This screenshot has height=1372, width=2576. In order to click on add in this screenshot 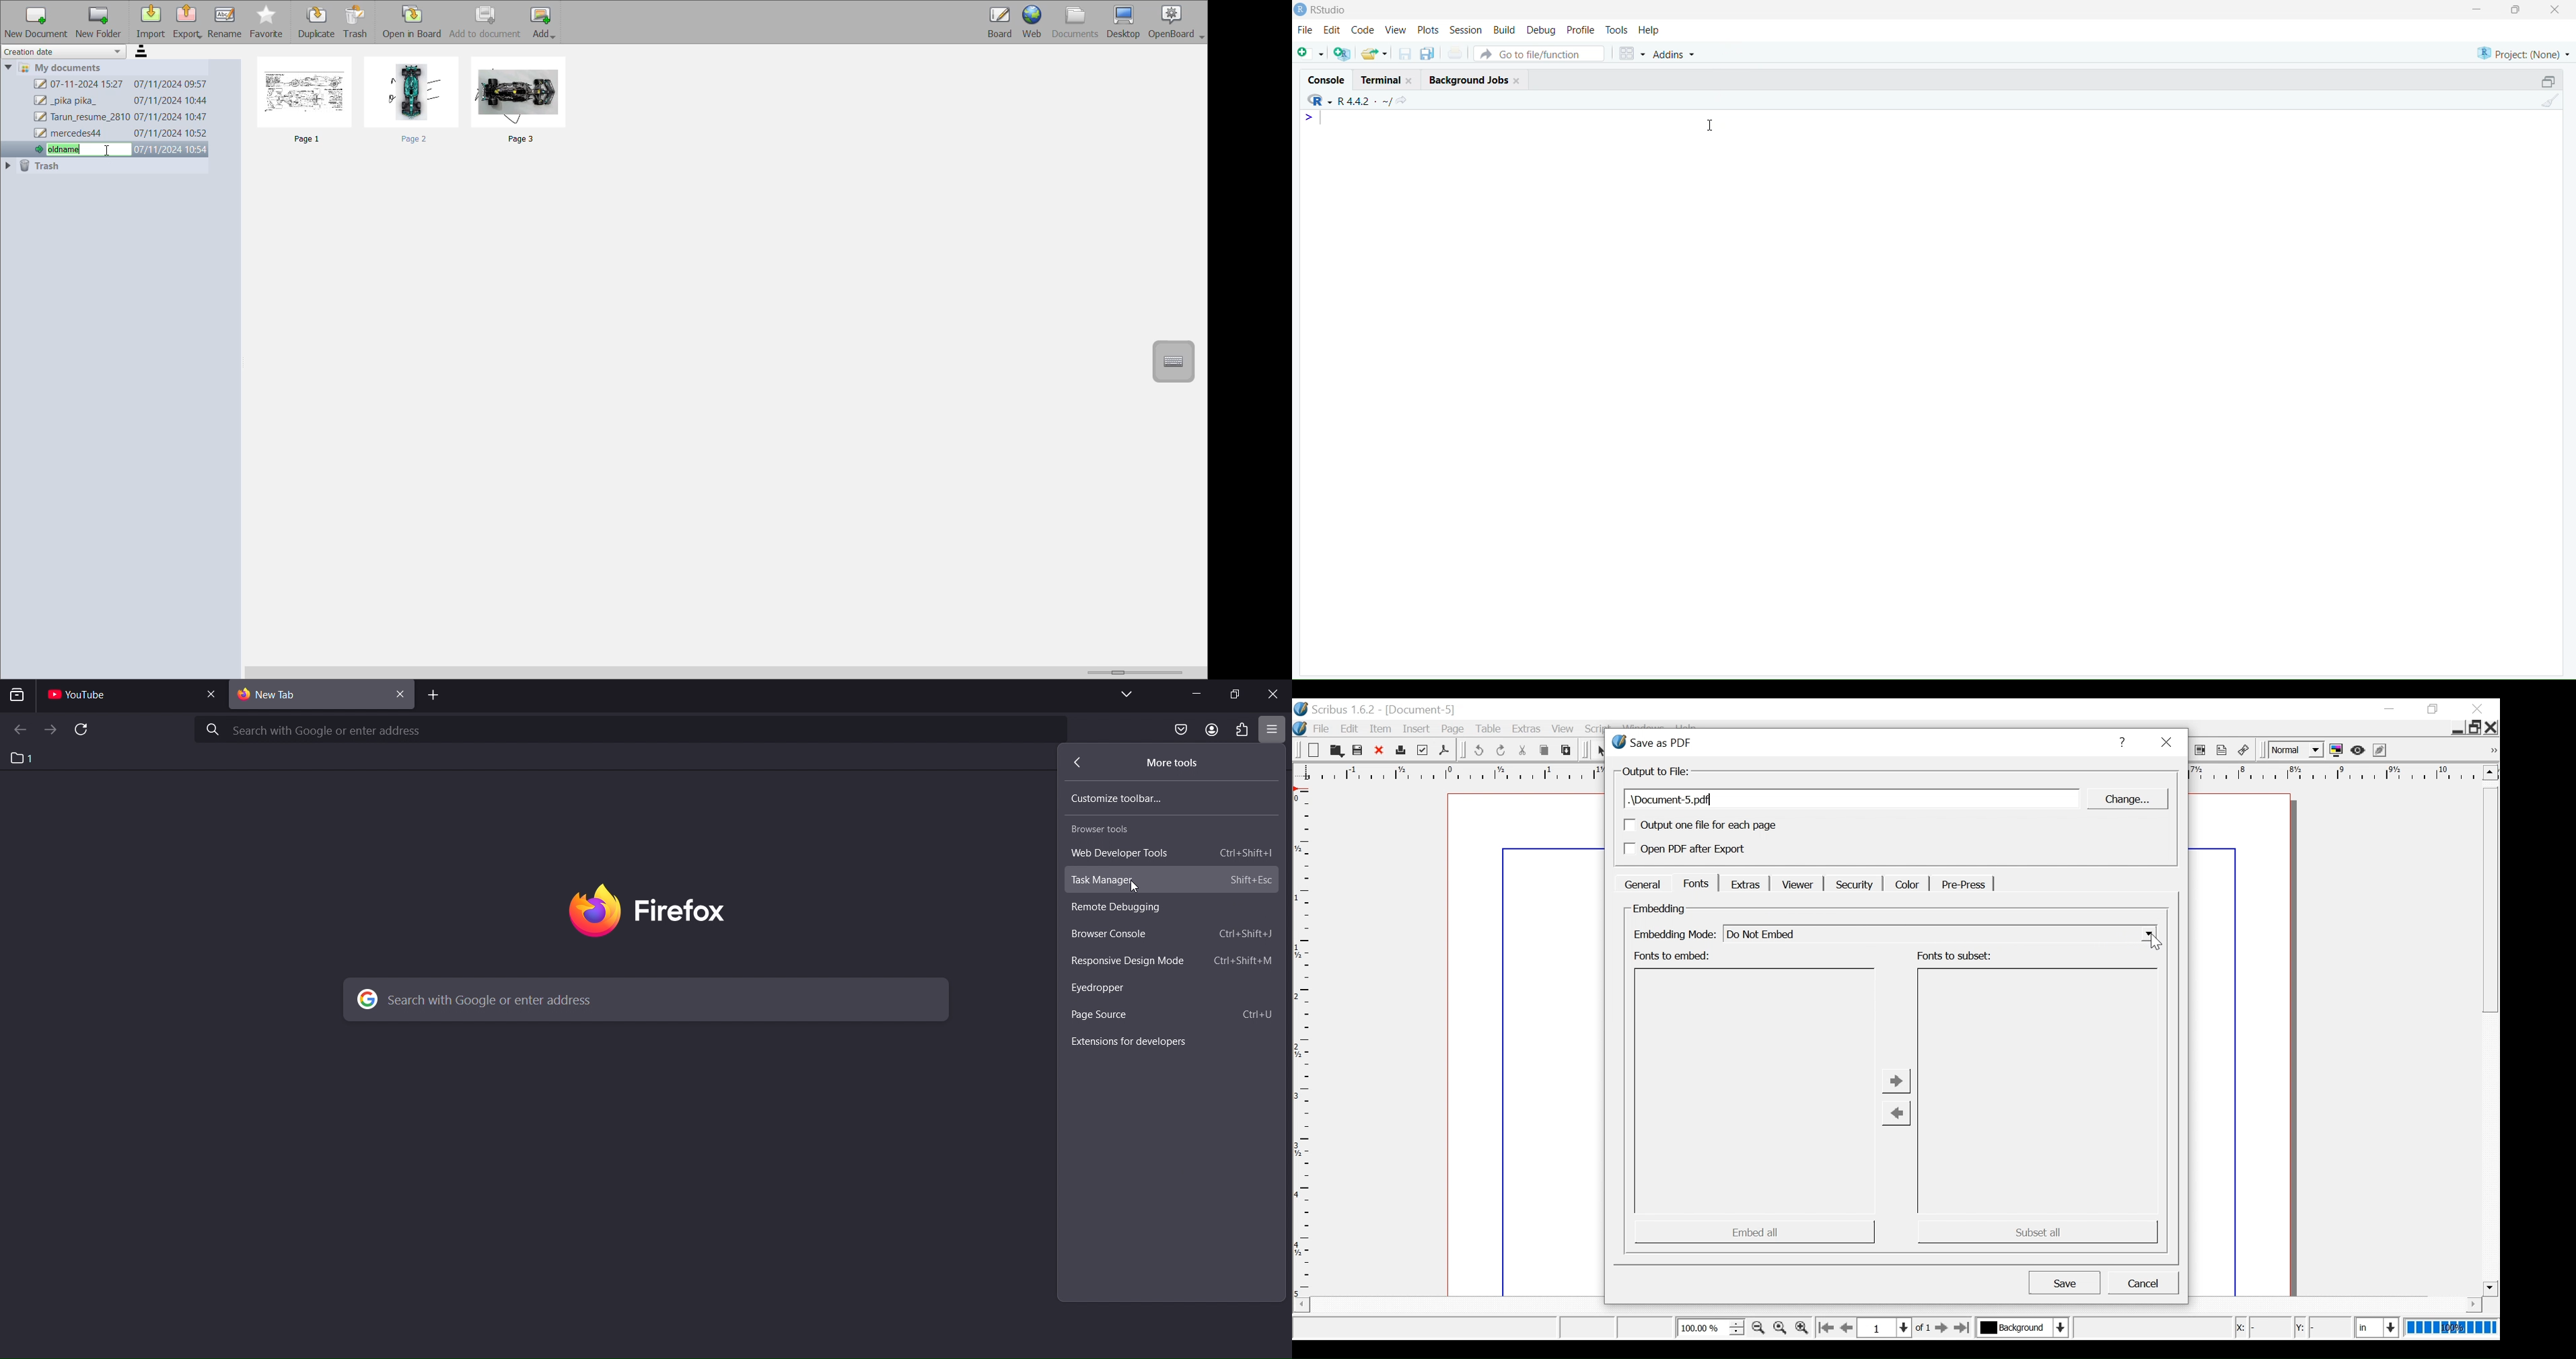, I will do `click(544, 23)`.